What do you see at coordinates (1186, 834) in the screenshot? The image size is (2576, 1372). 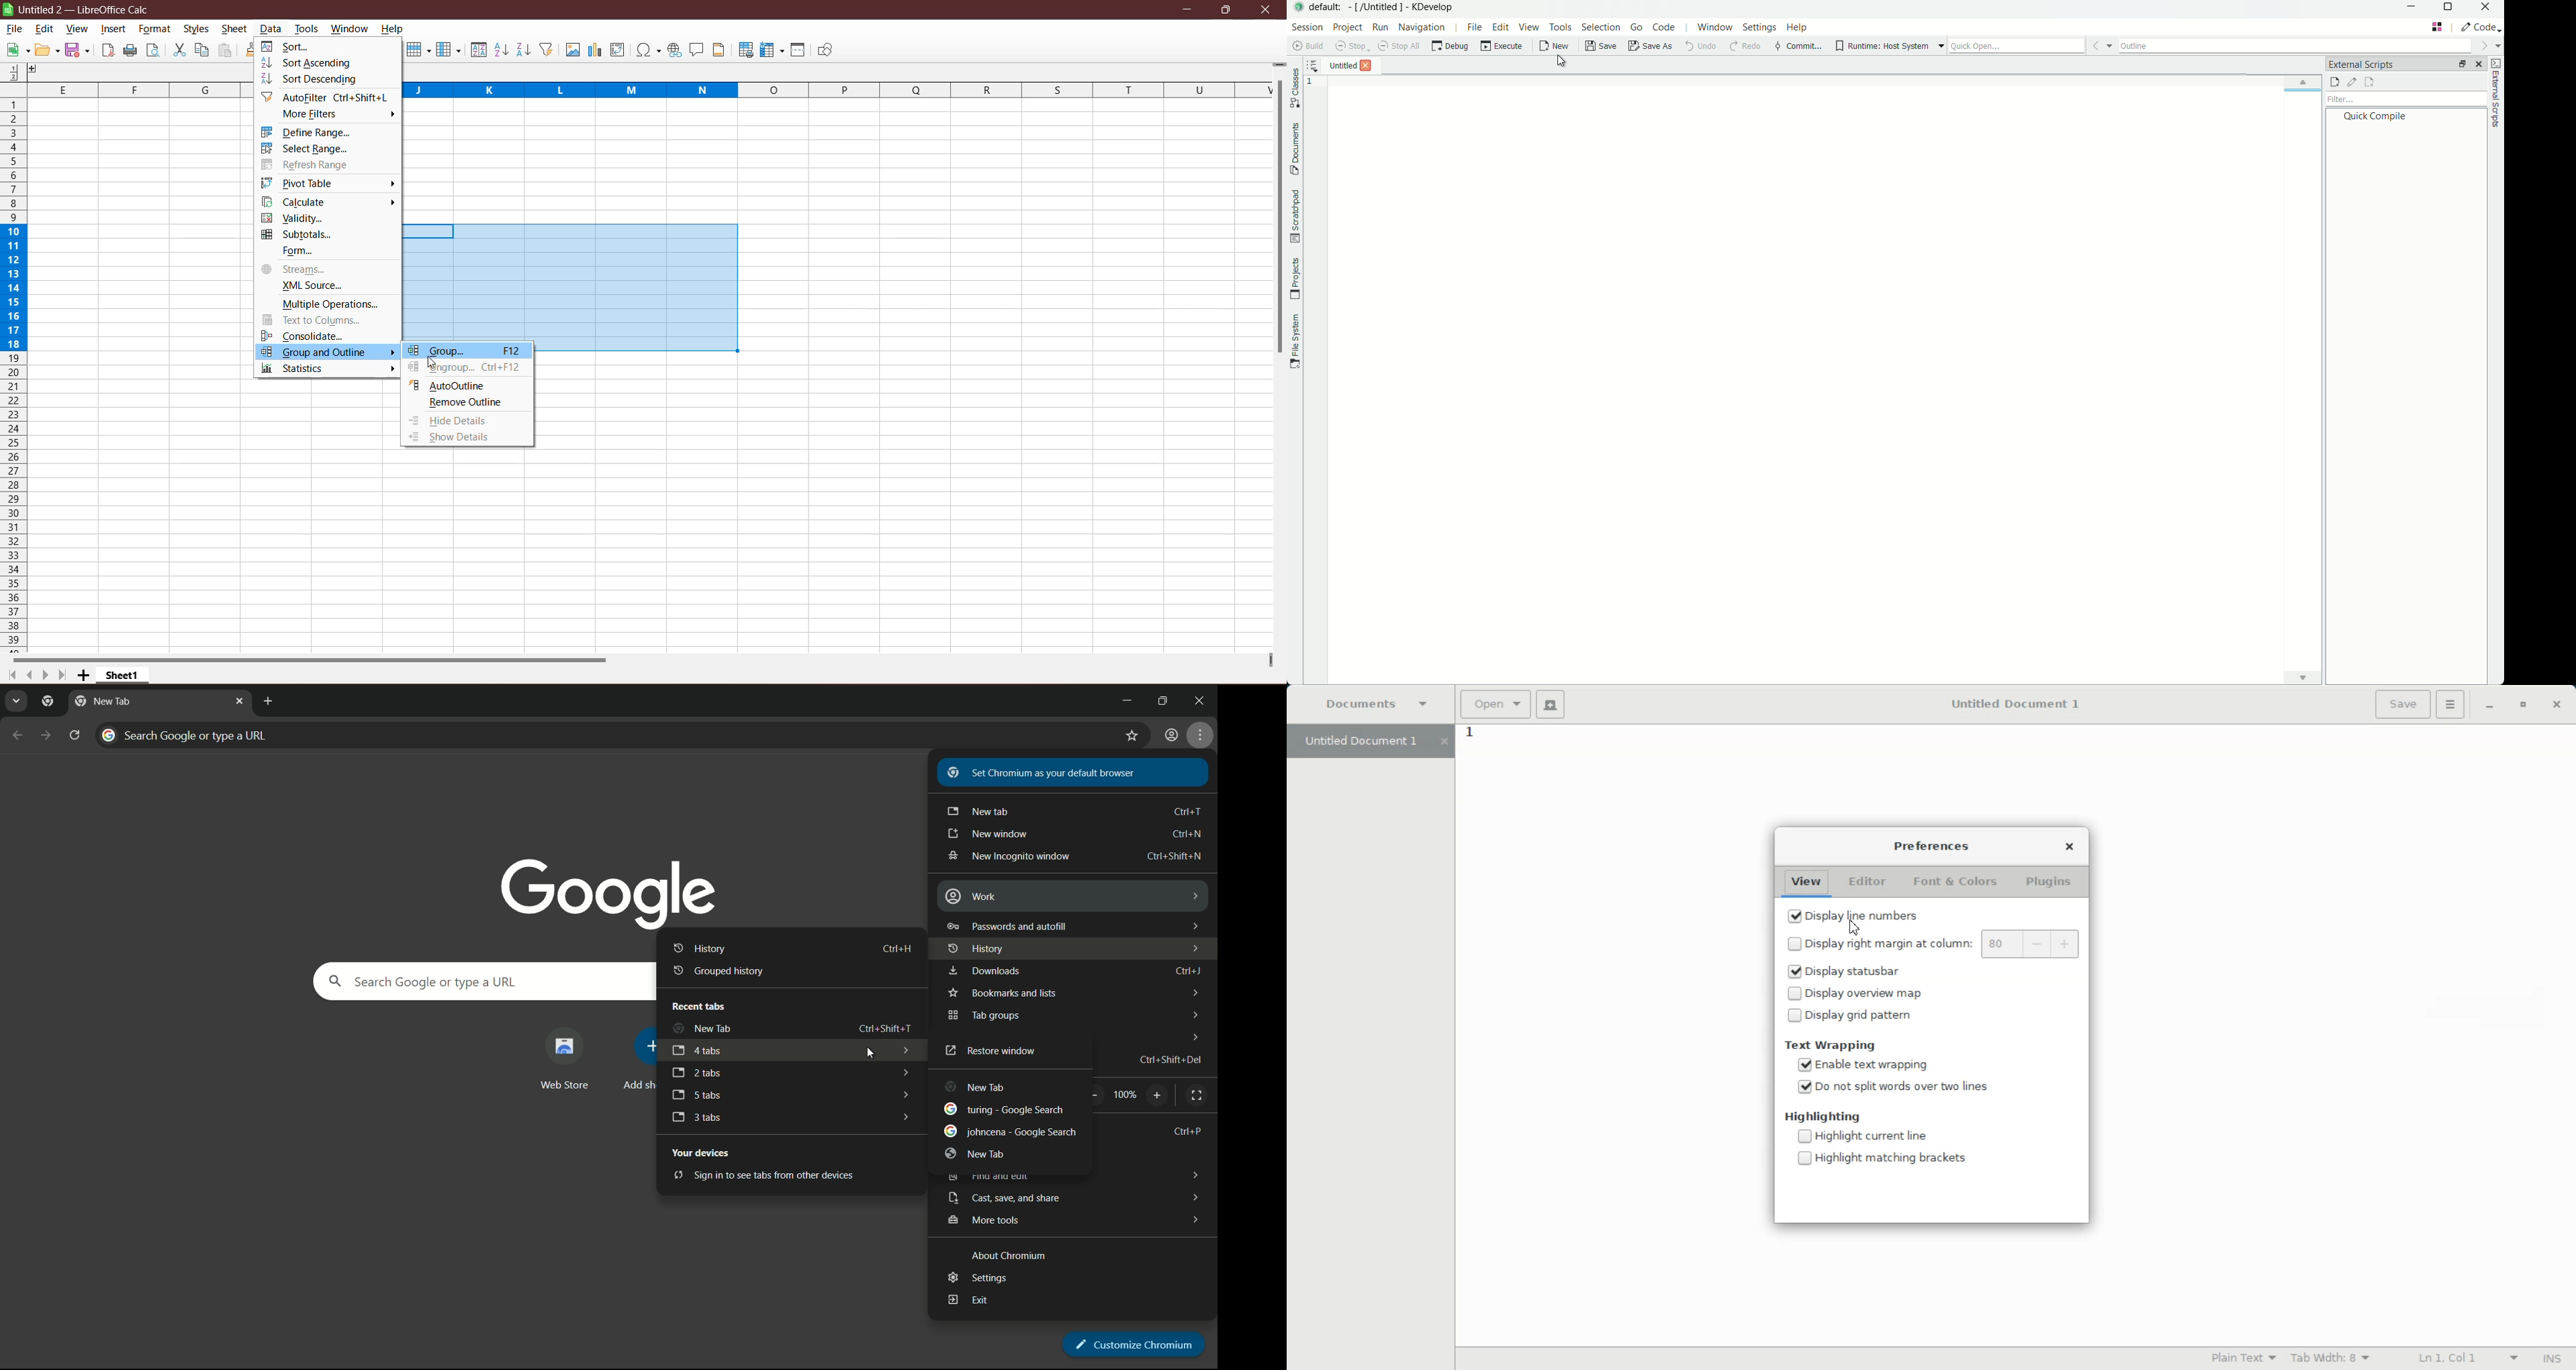 I see `shortcut key` at bounding box center [1186, 834].